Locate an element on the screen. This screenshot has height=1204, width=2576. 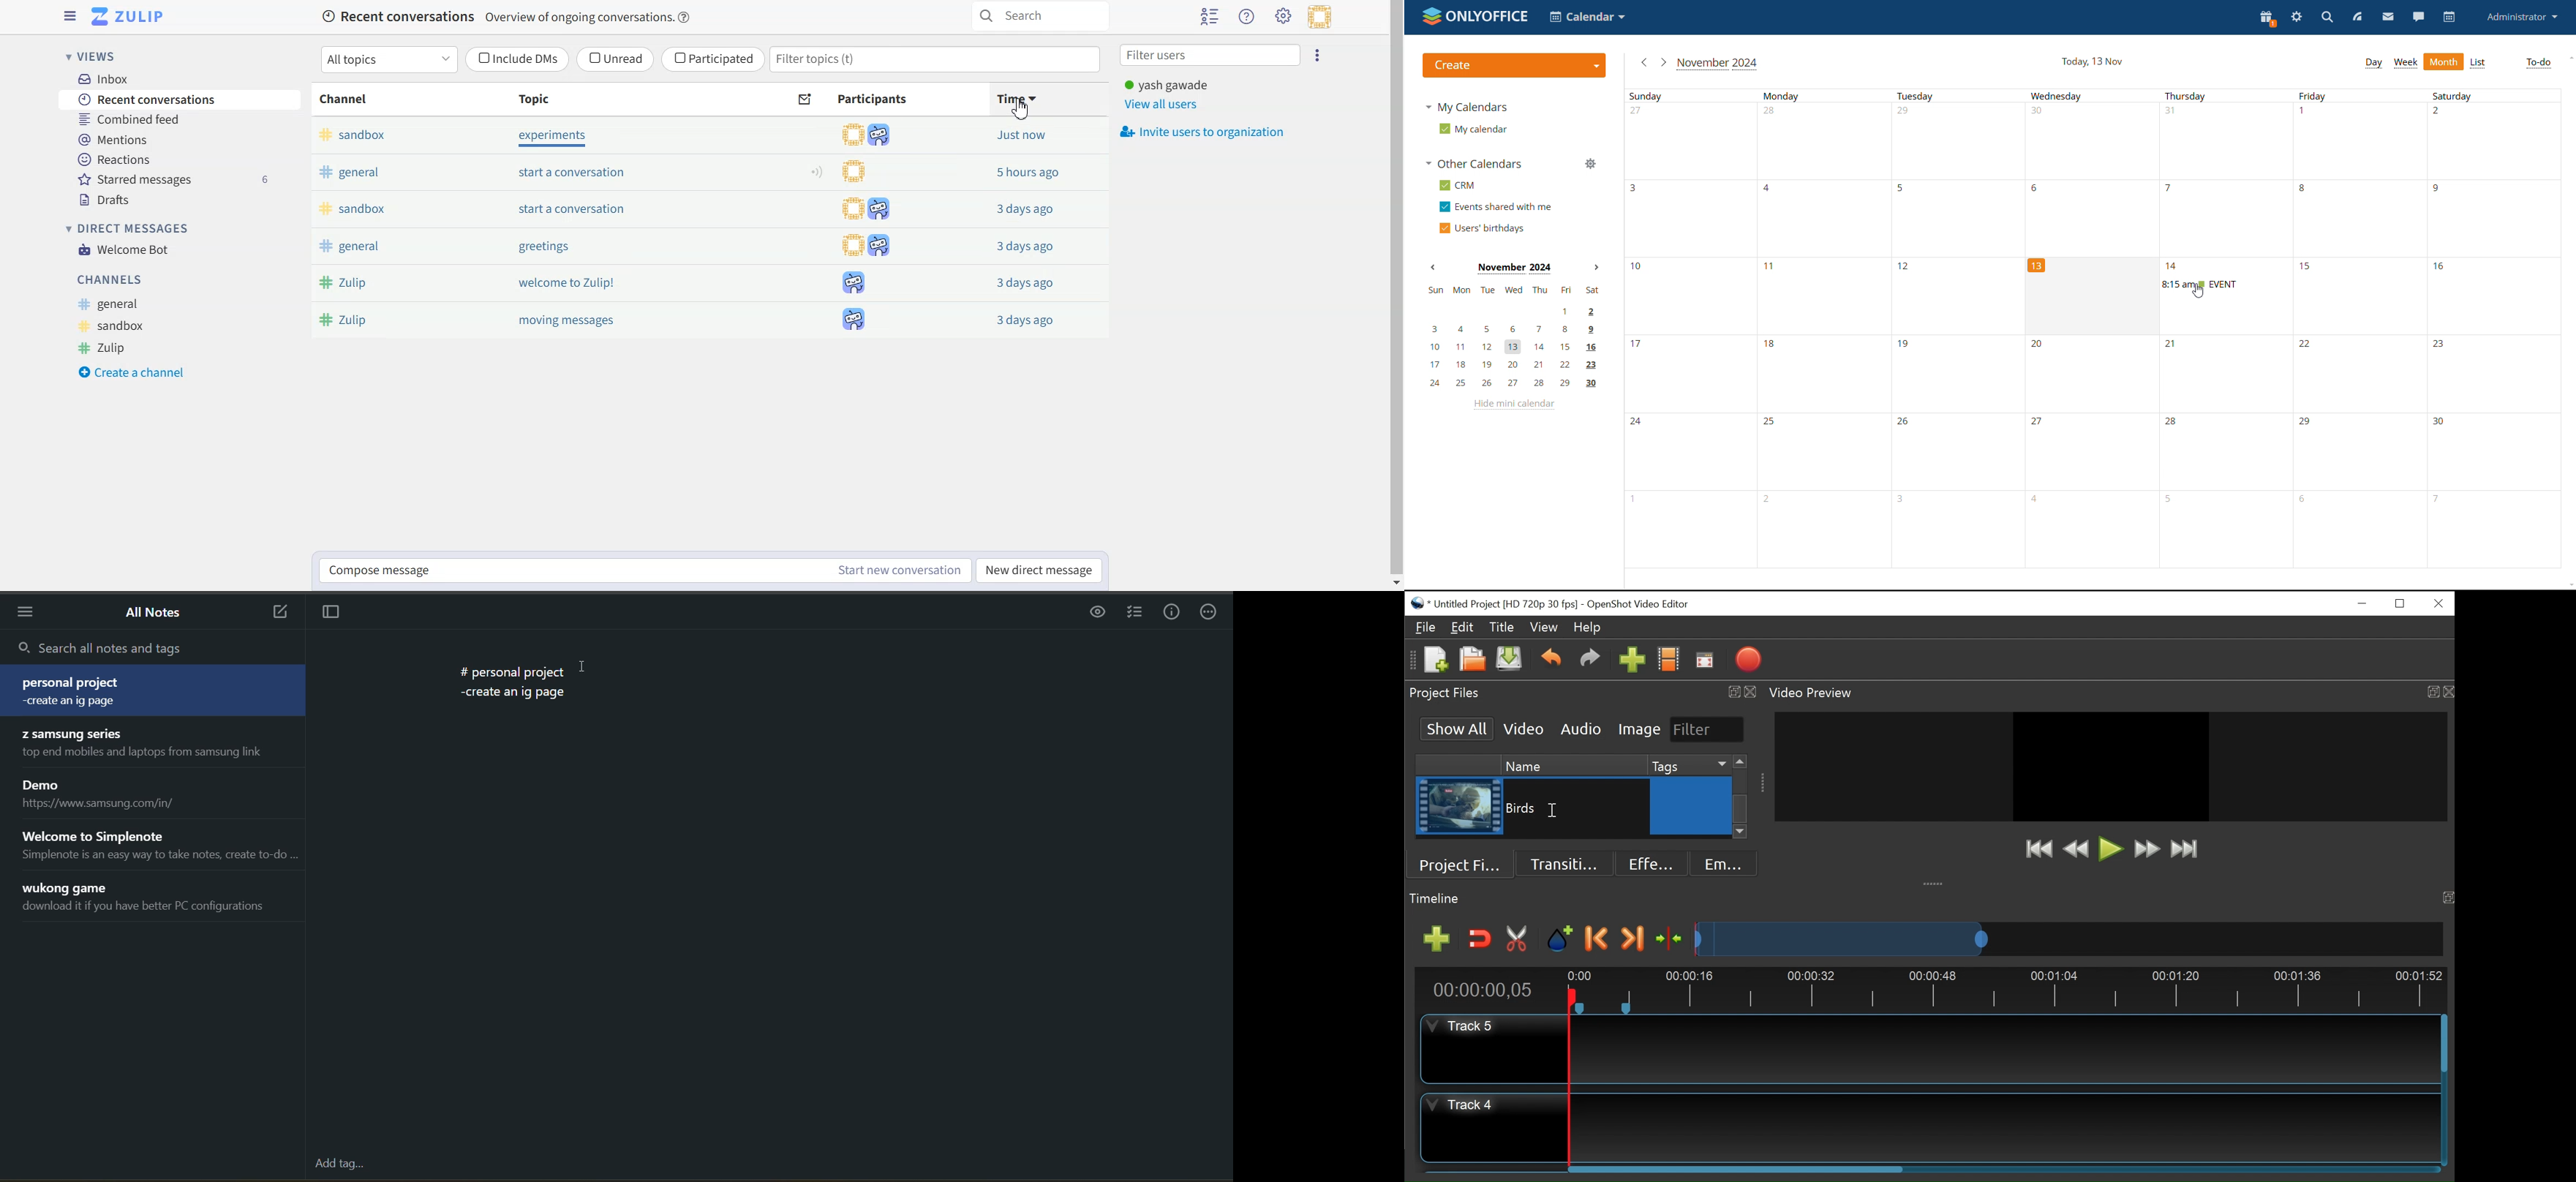
all notes is located at coordinates (154, 613).